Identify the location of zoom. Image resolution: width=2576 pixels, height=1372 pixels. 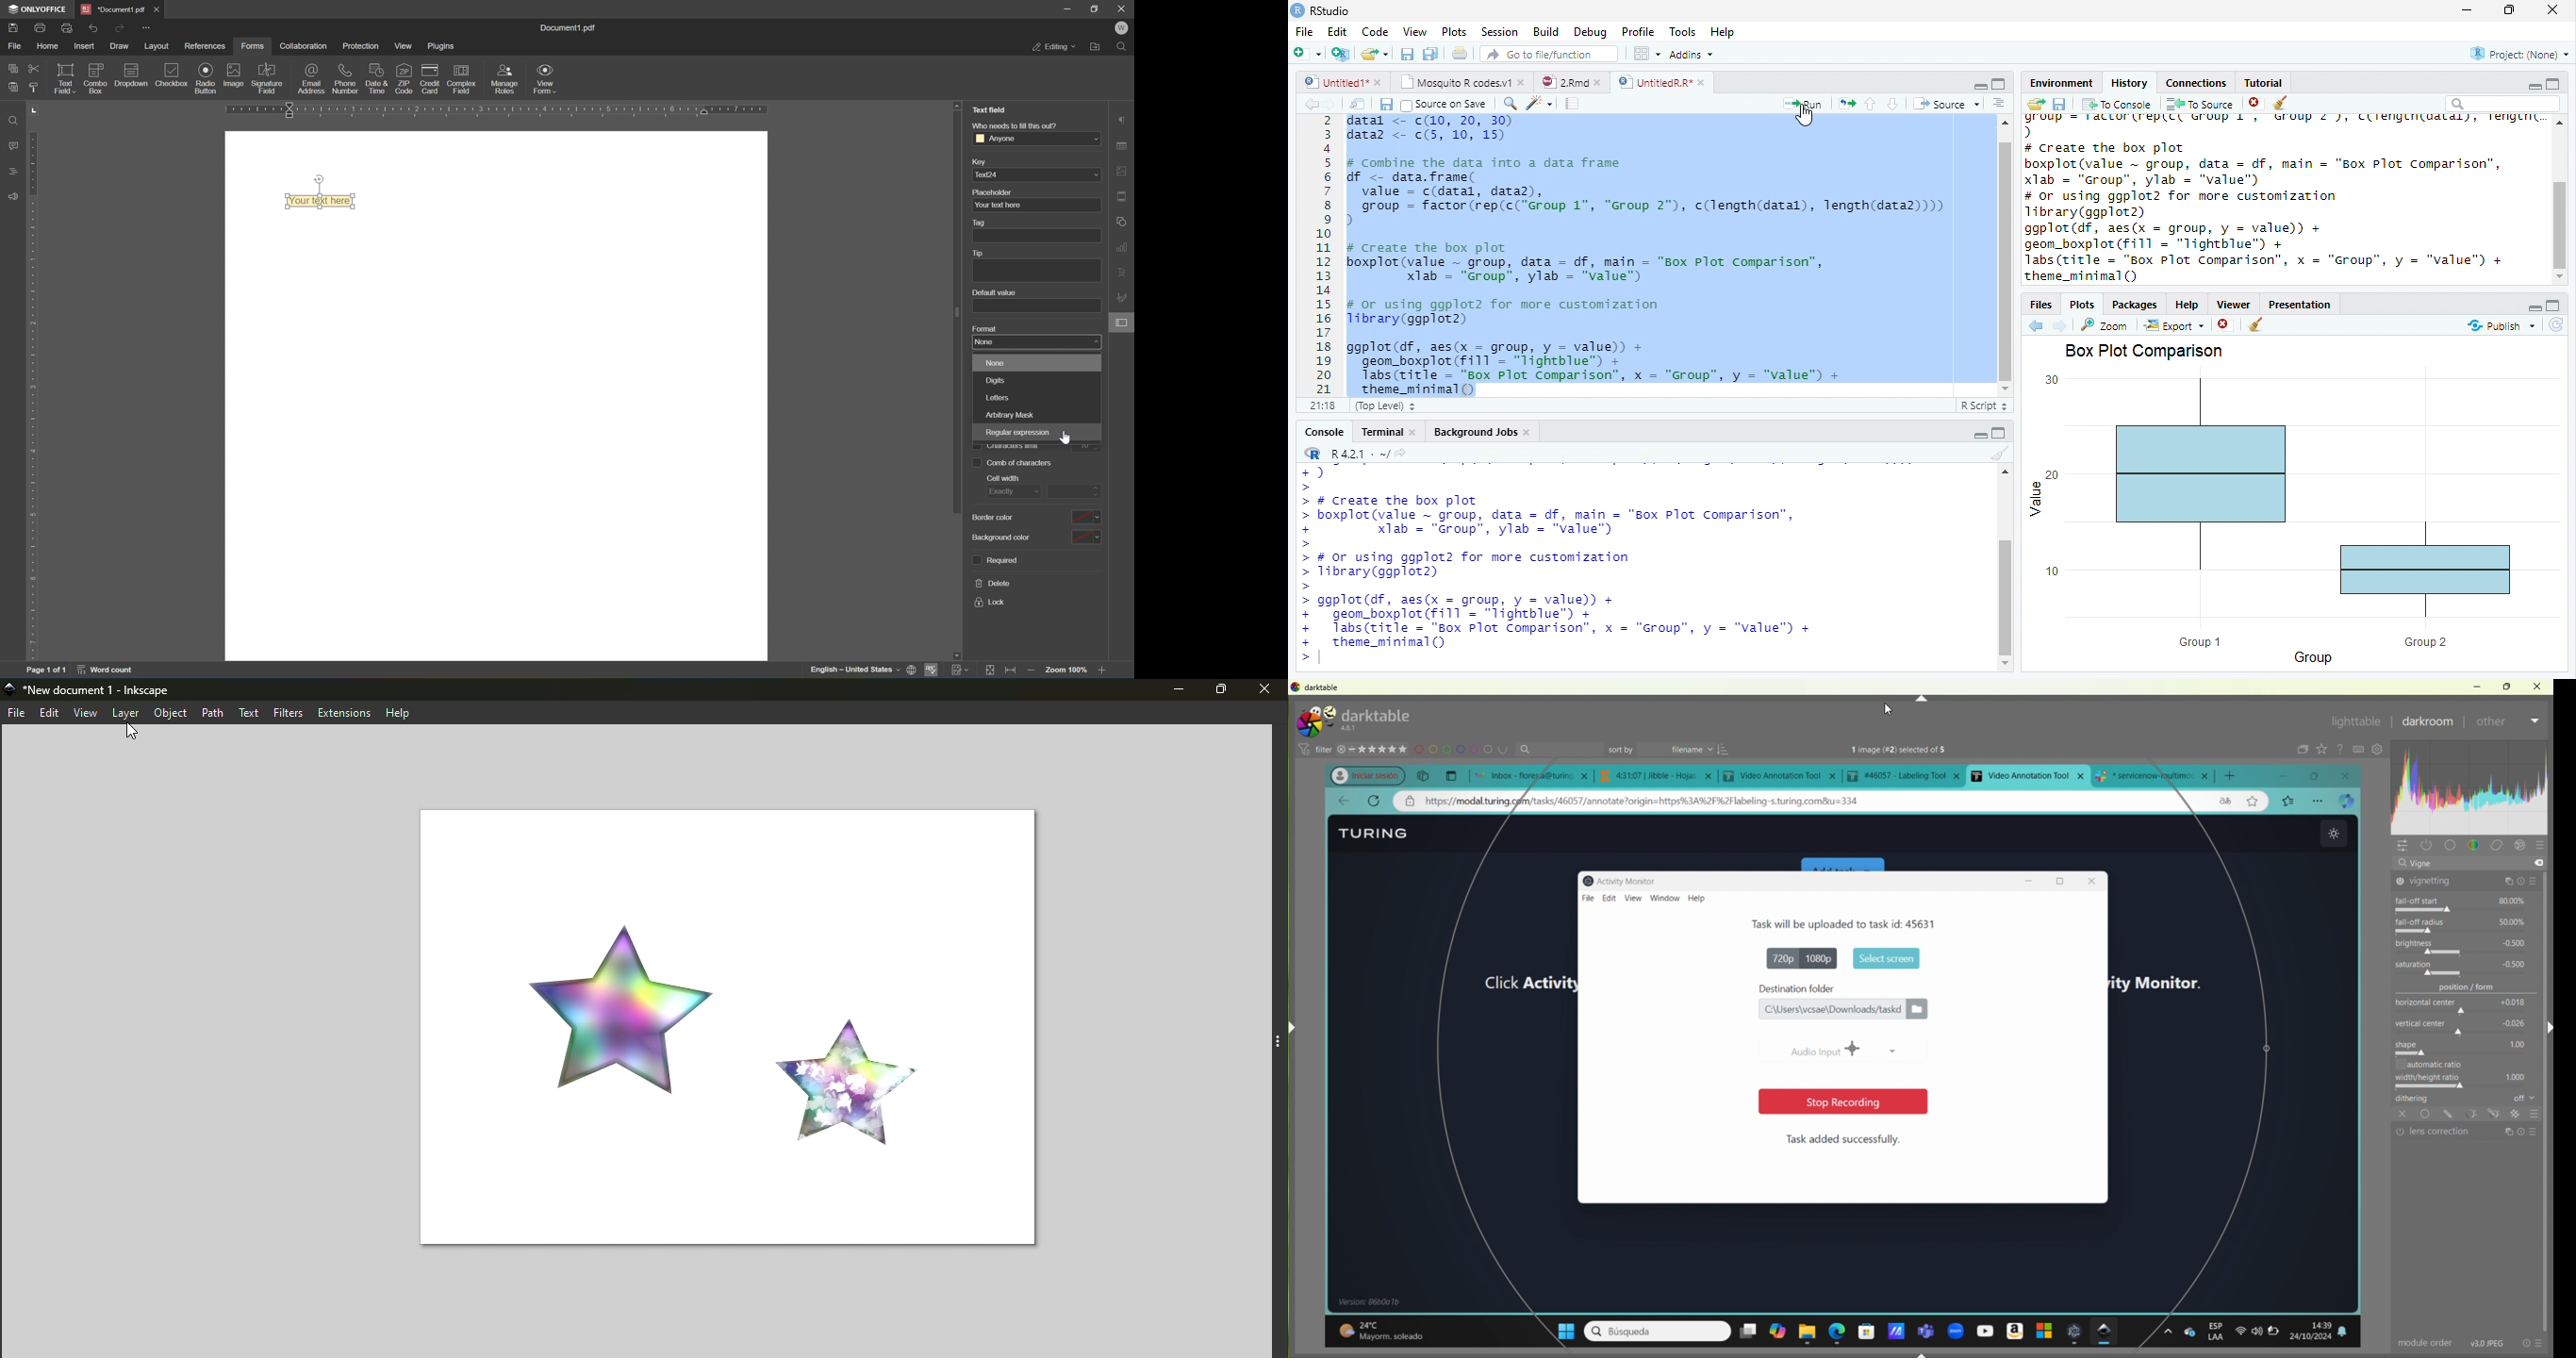
(1955, 1328).